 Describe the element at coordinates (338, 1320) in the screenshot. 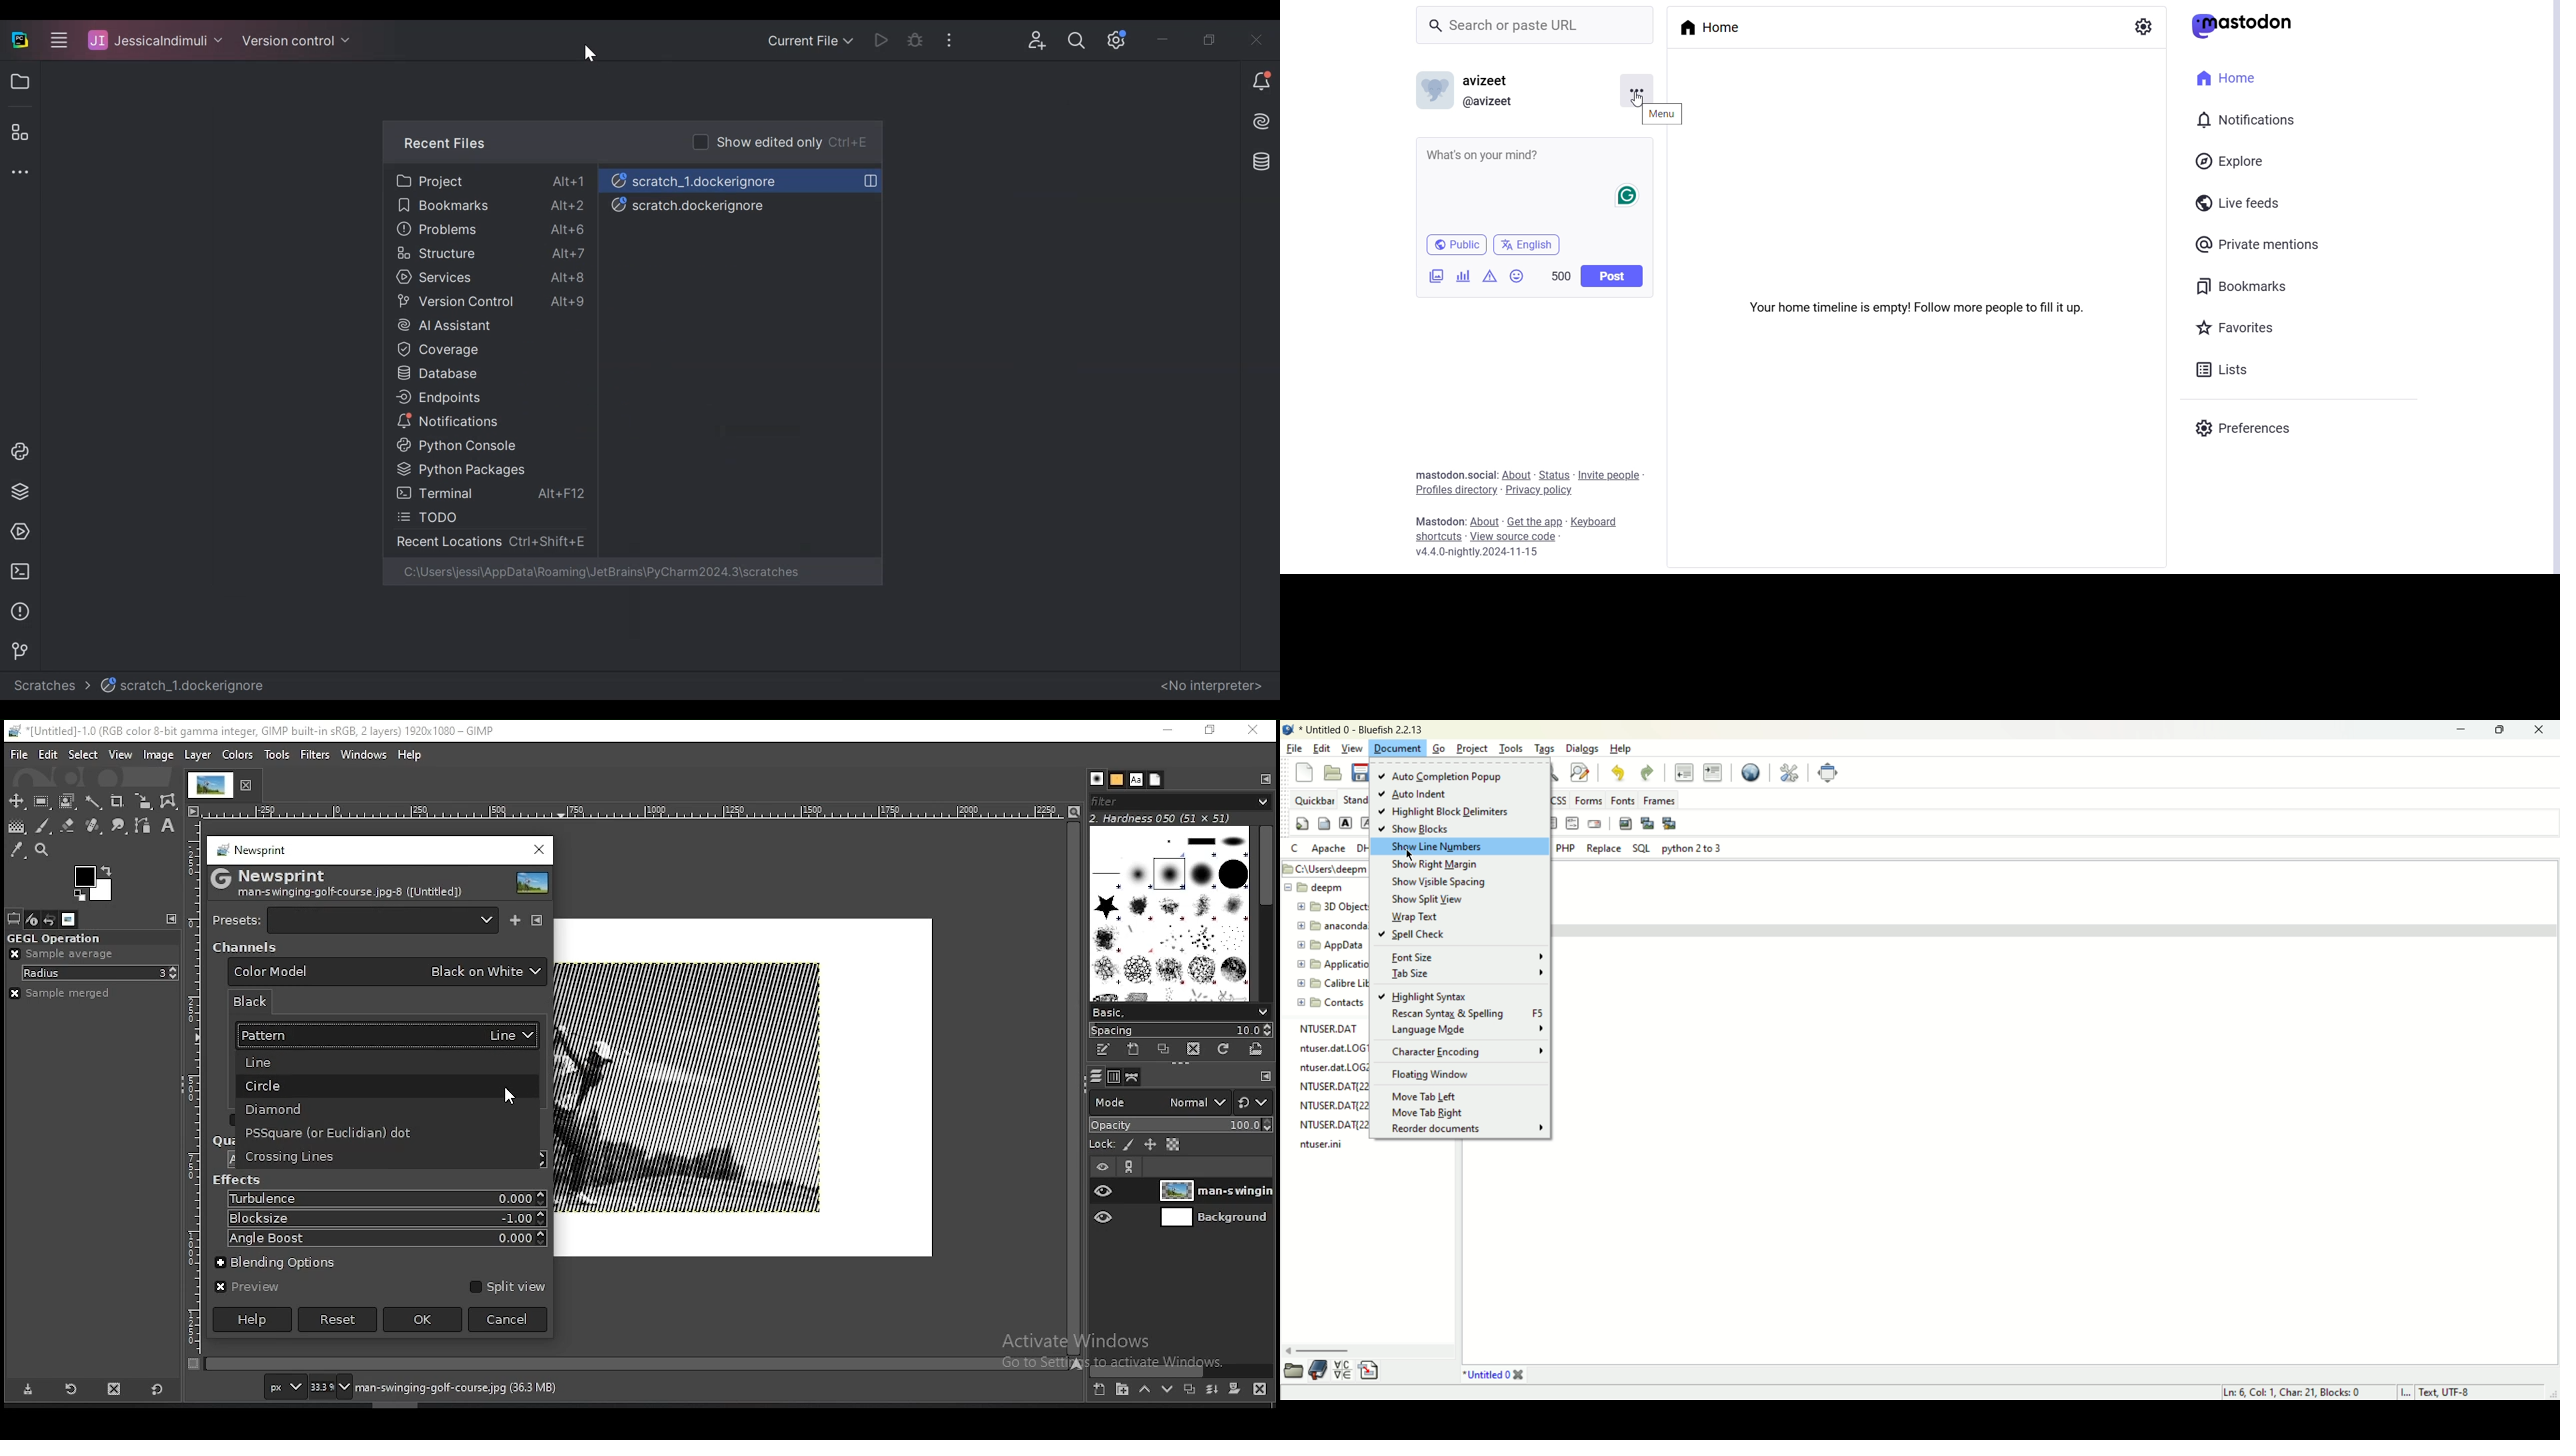

I see `reset` at that location.